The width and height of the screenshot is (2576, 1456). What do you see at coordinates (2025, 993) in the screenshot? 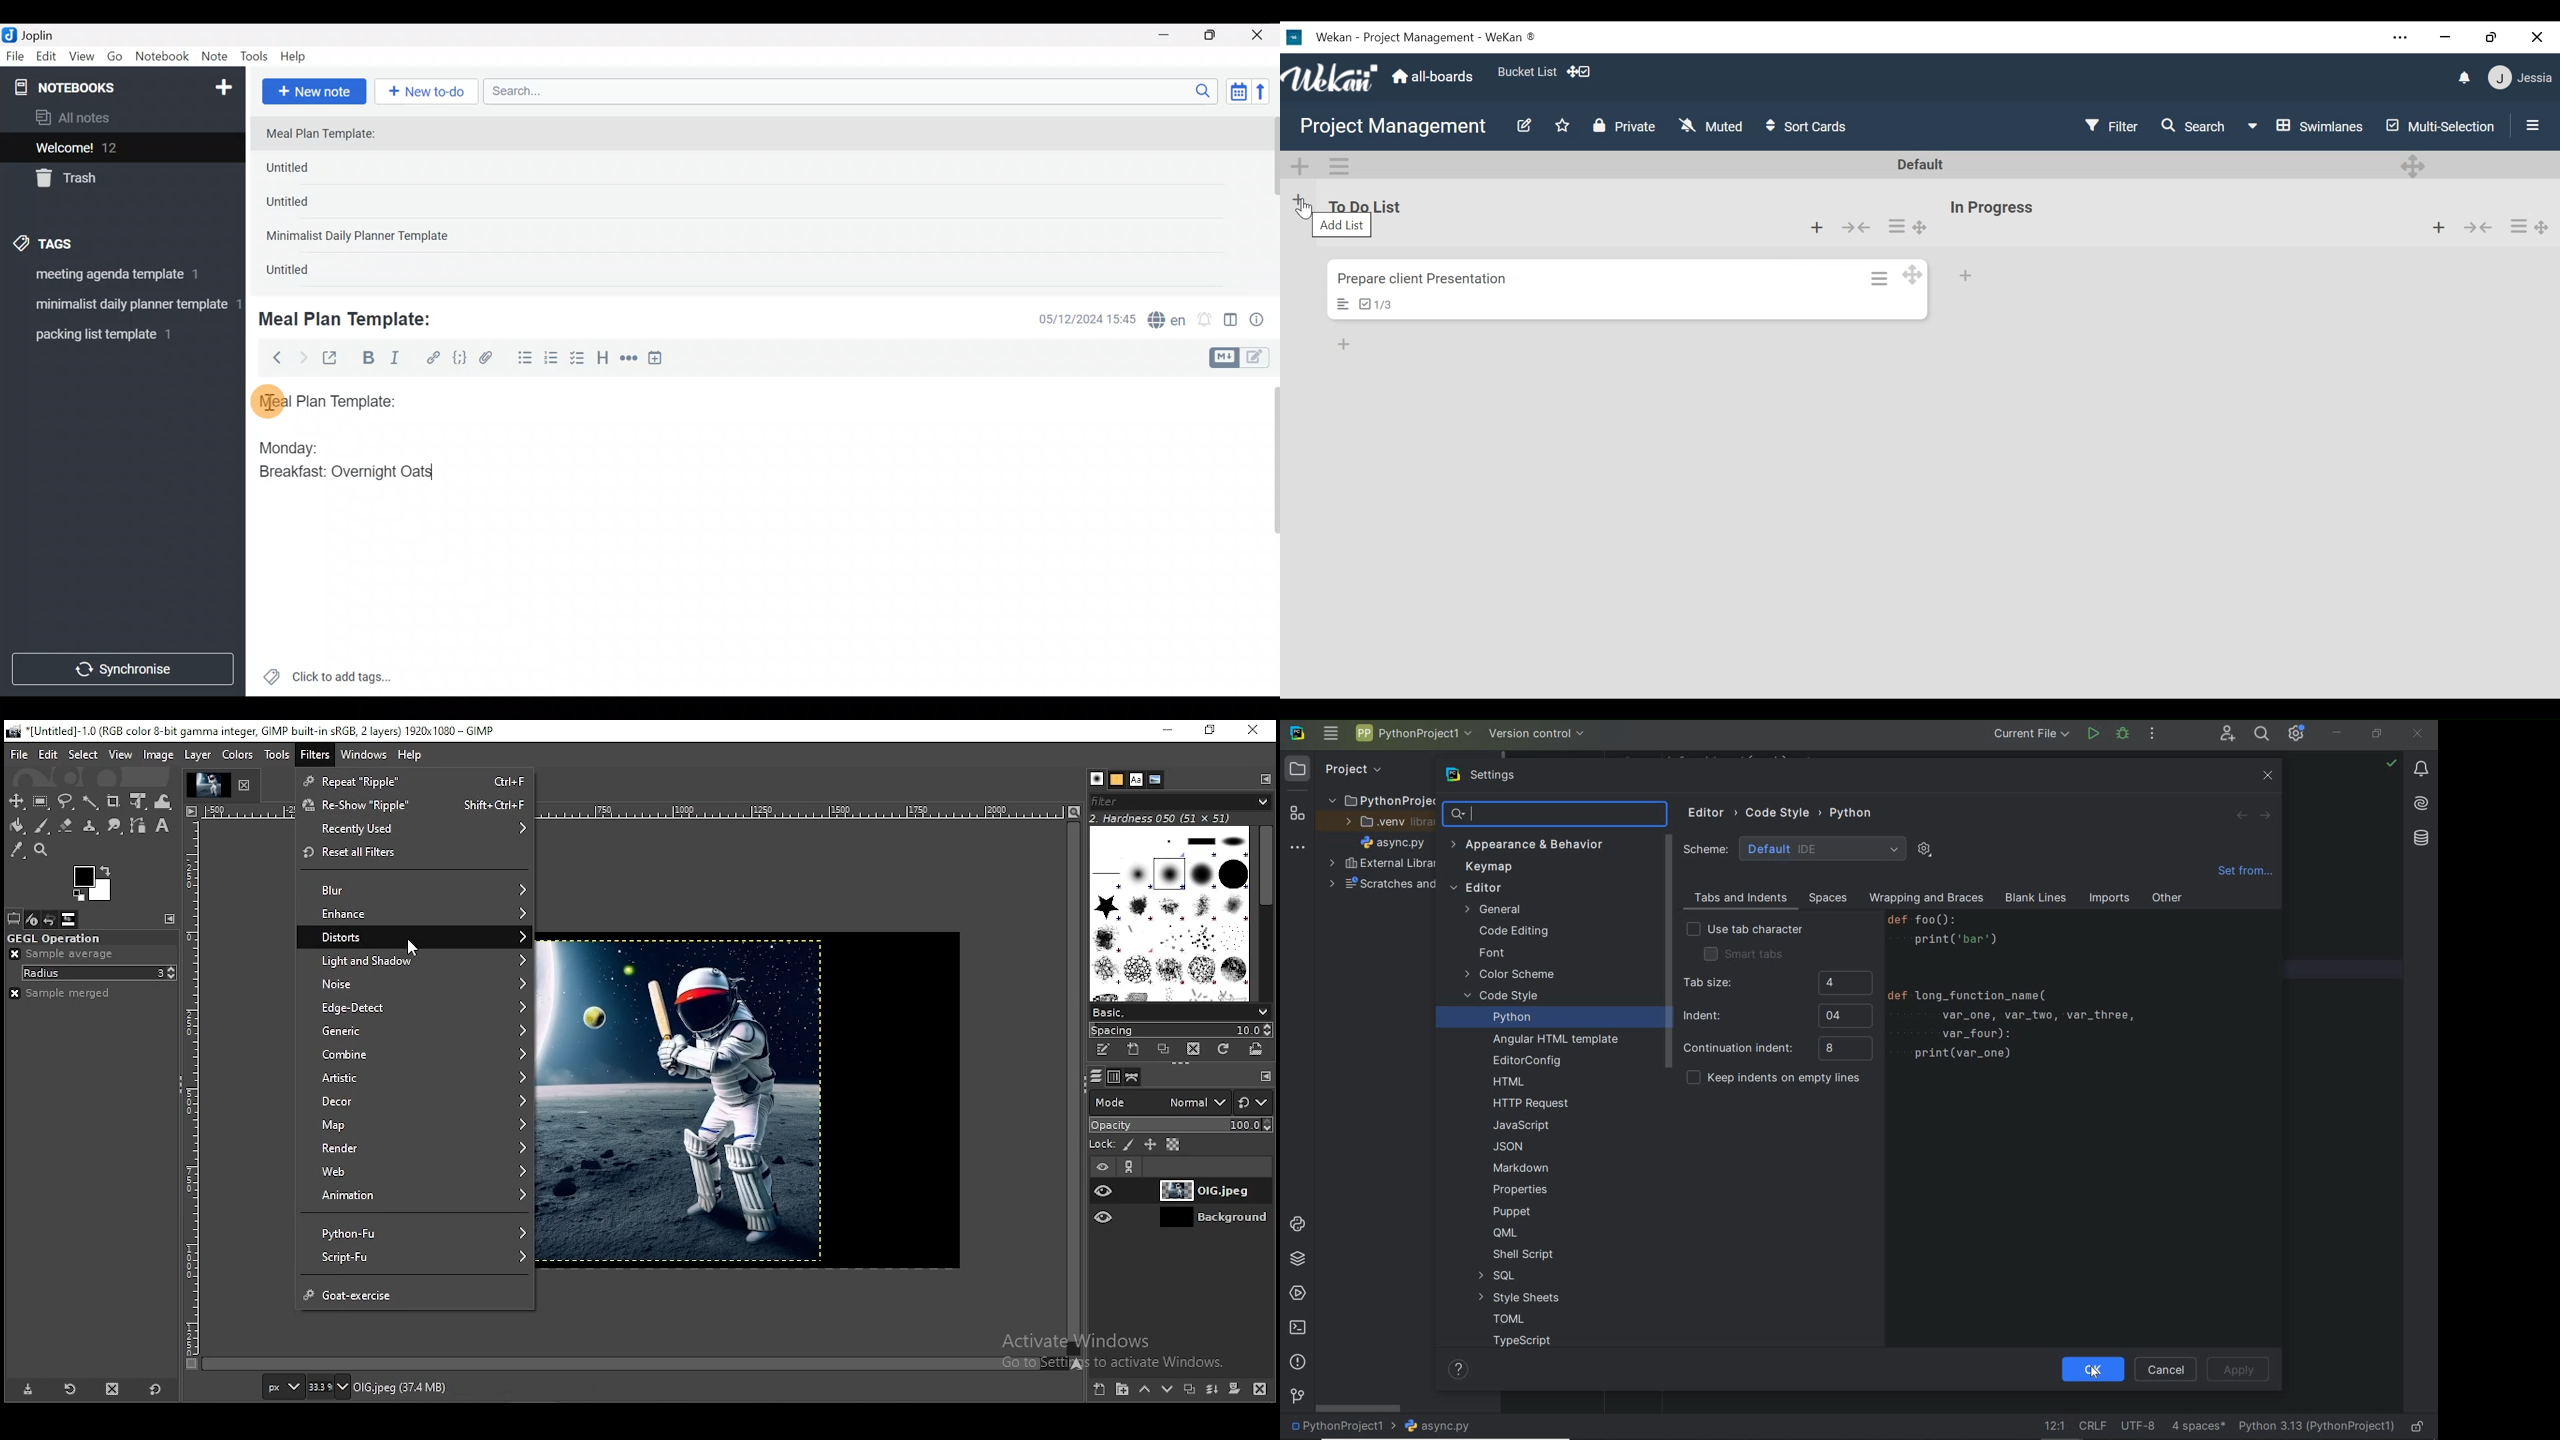
I see `Code to Print var_one` at bounding box center [2025, 993].